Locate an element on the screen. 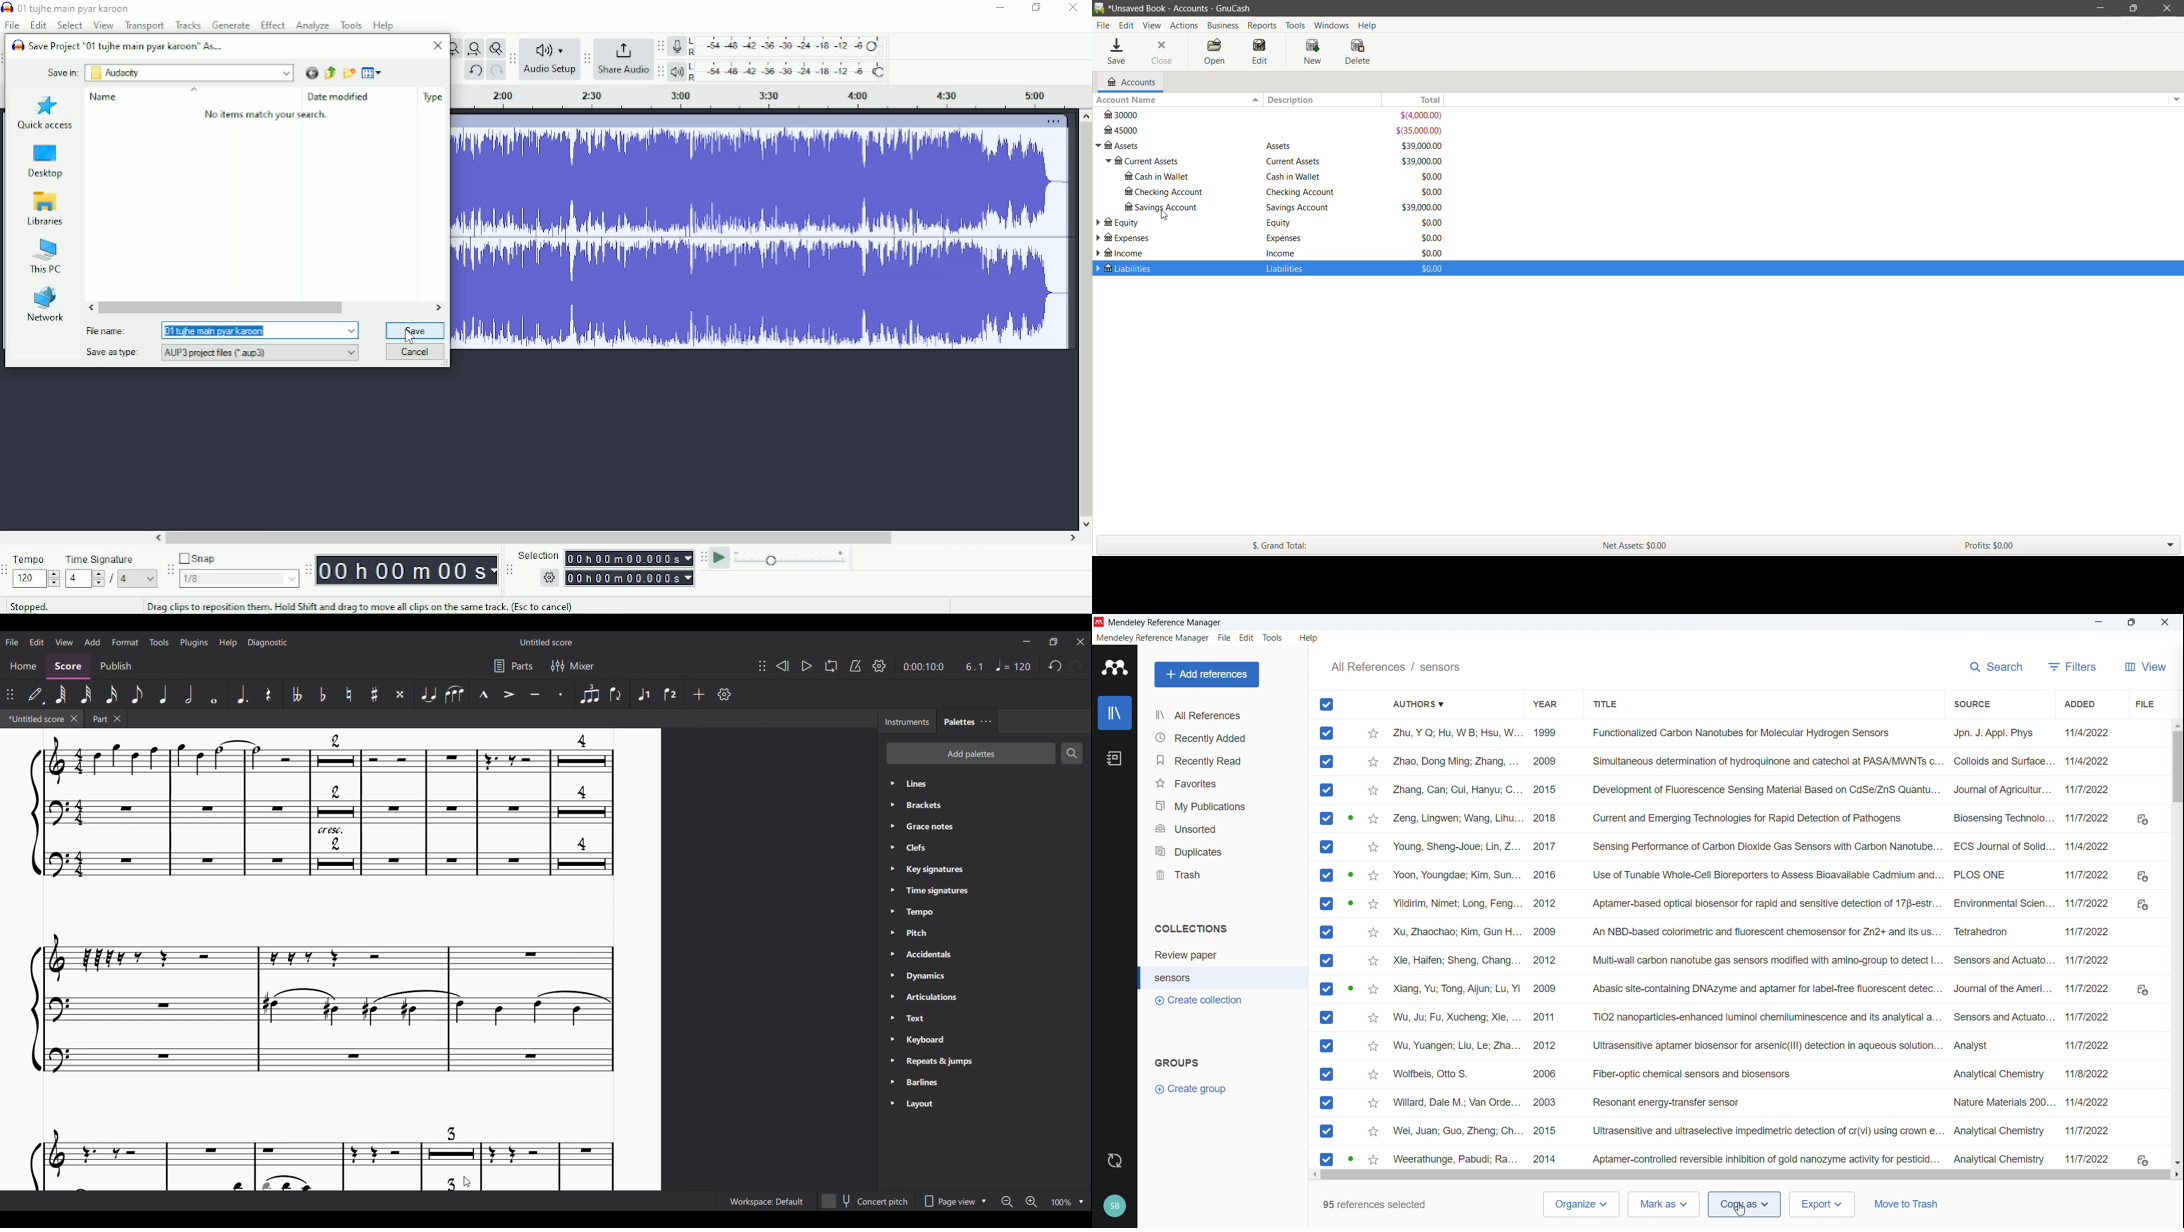 The image size is (2184, 1232). More options is located at coordinates (1056, 121).